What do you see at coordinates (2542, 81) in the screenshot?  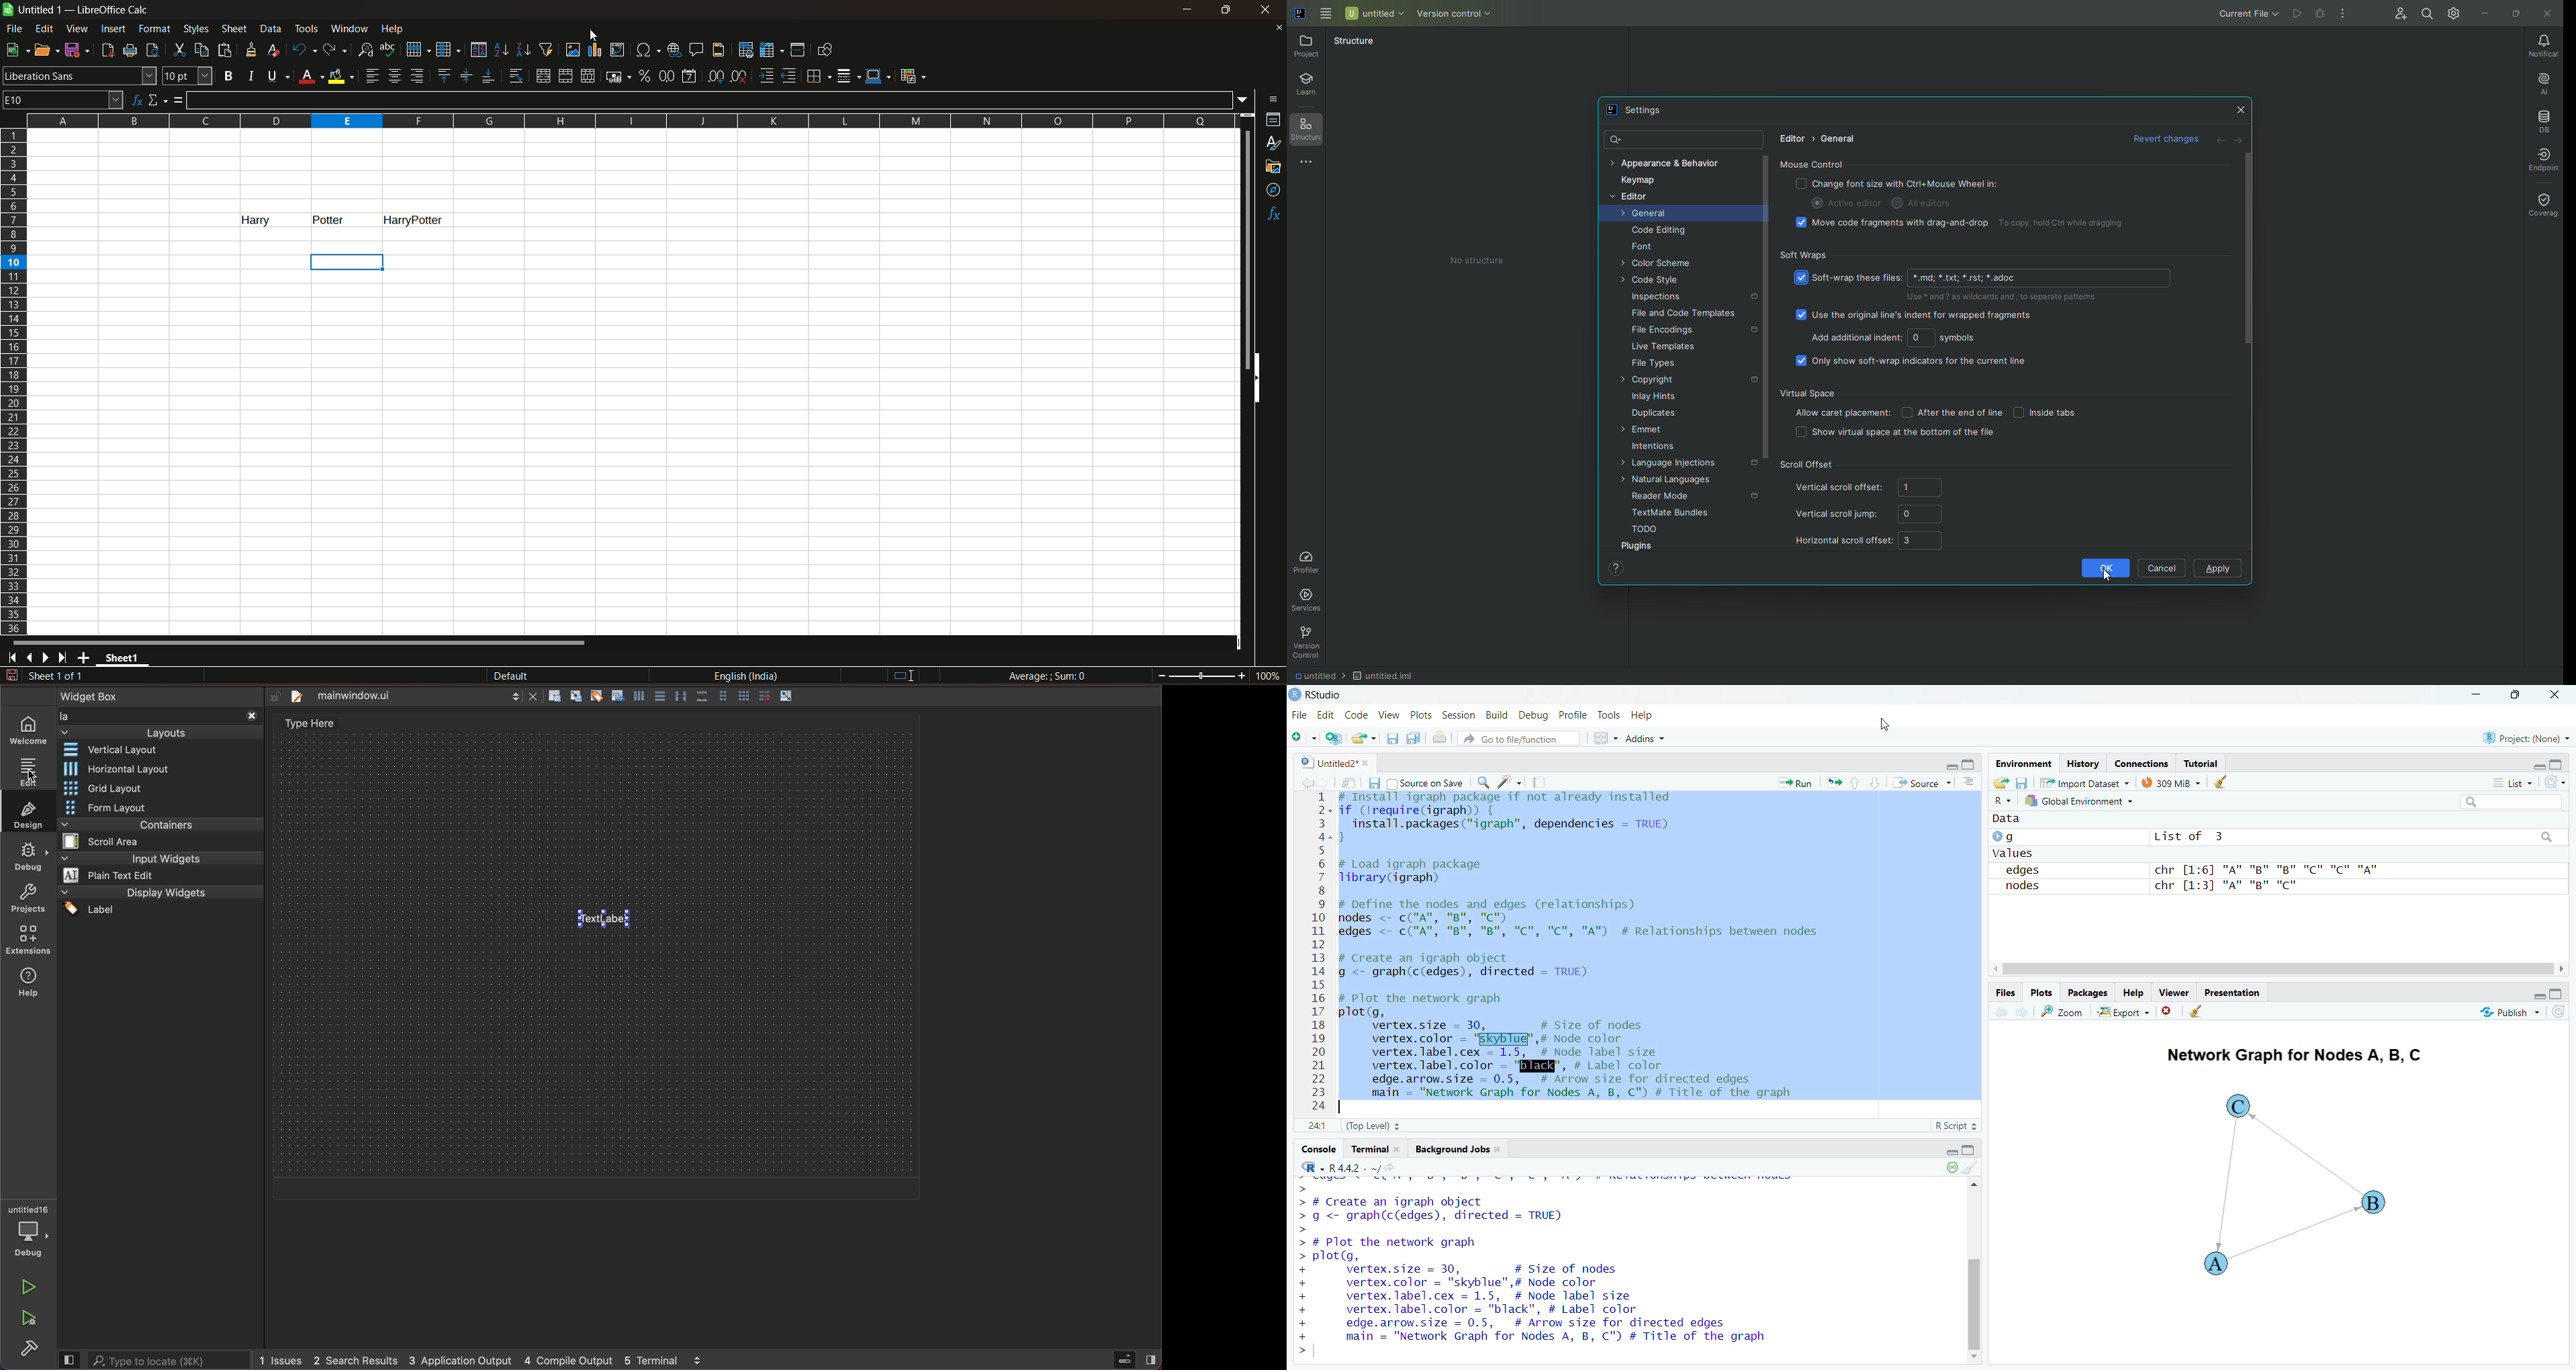 I see `AI Assistant` at bounding box center [2542, 81].